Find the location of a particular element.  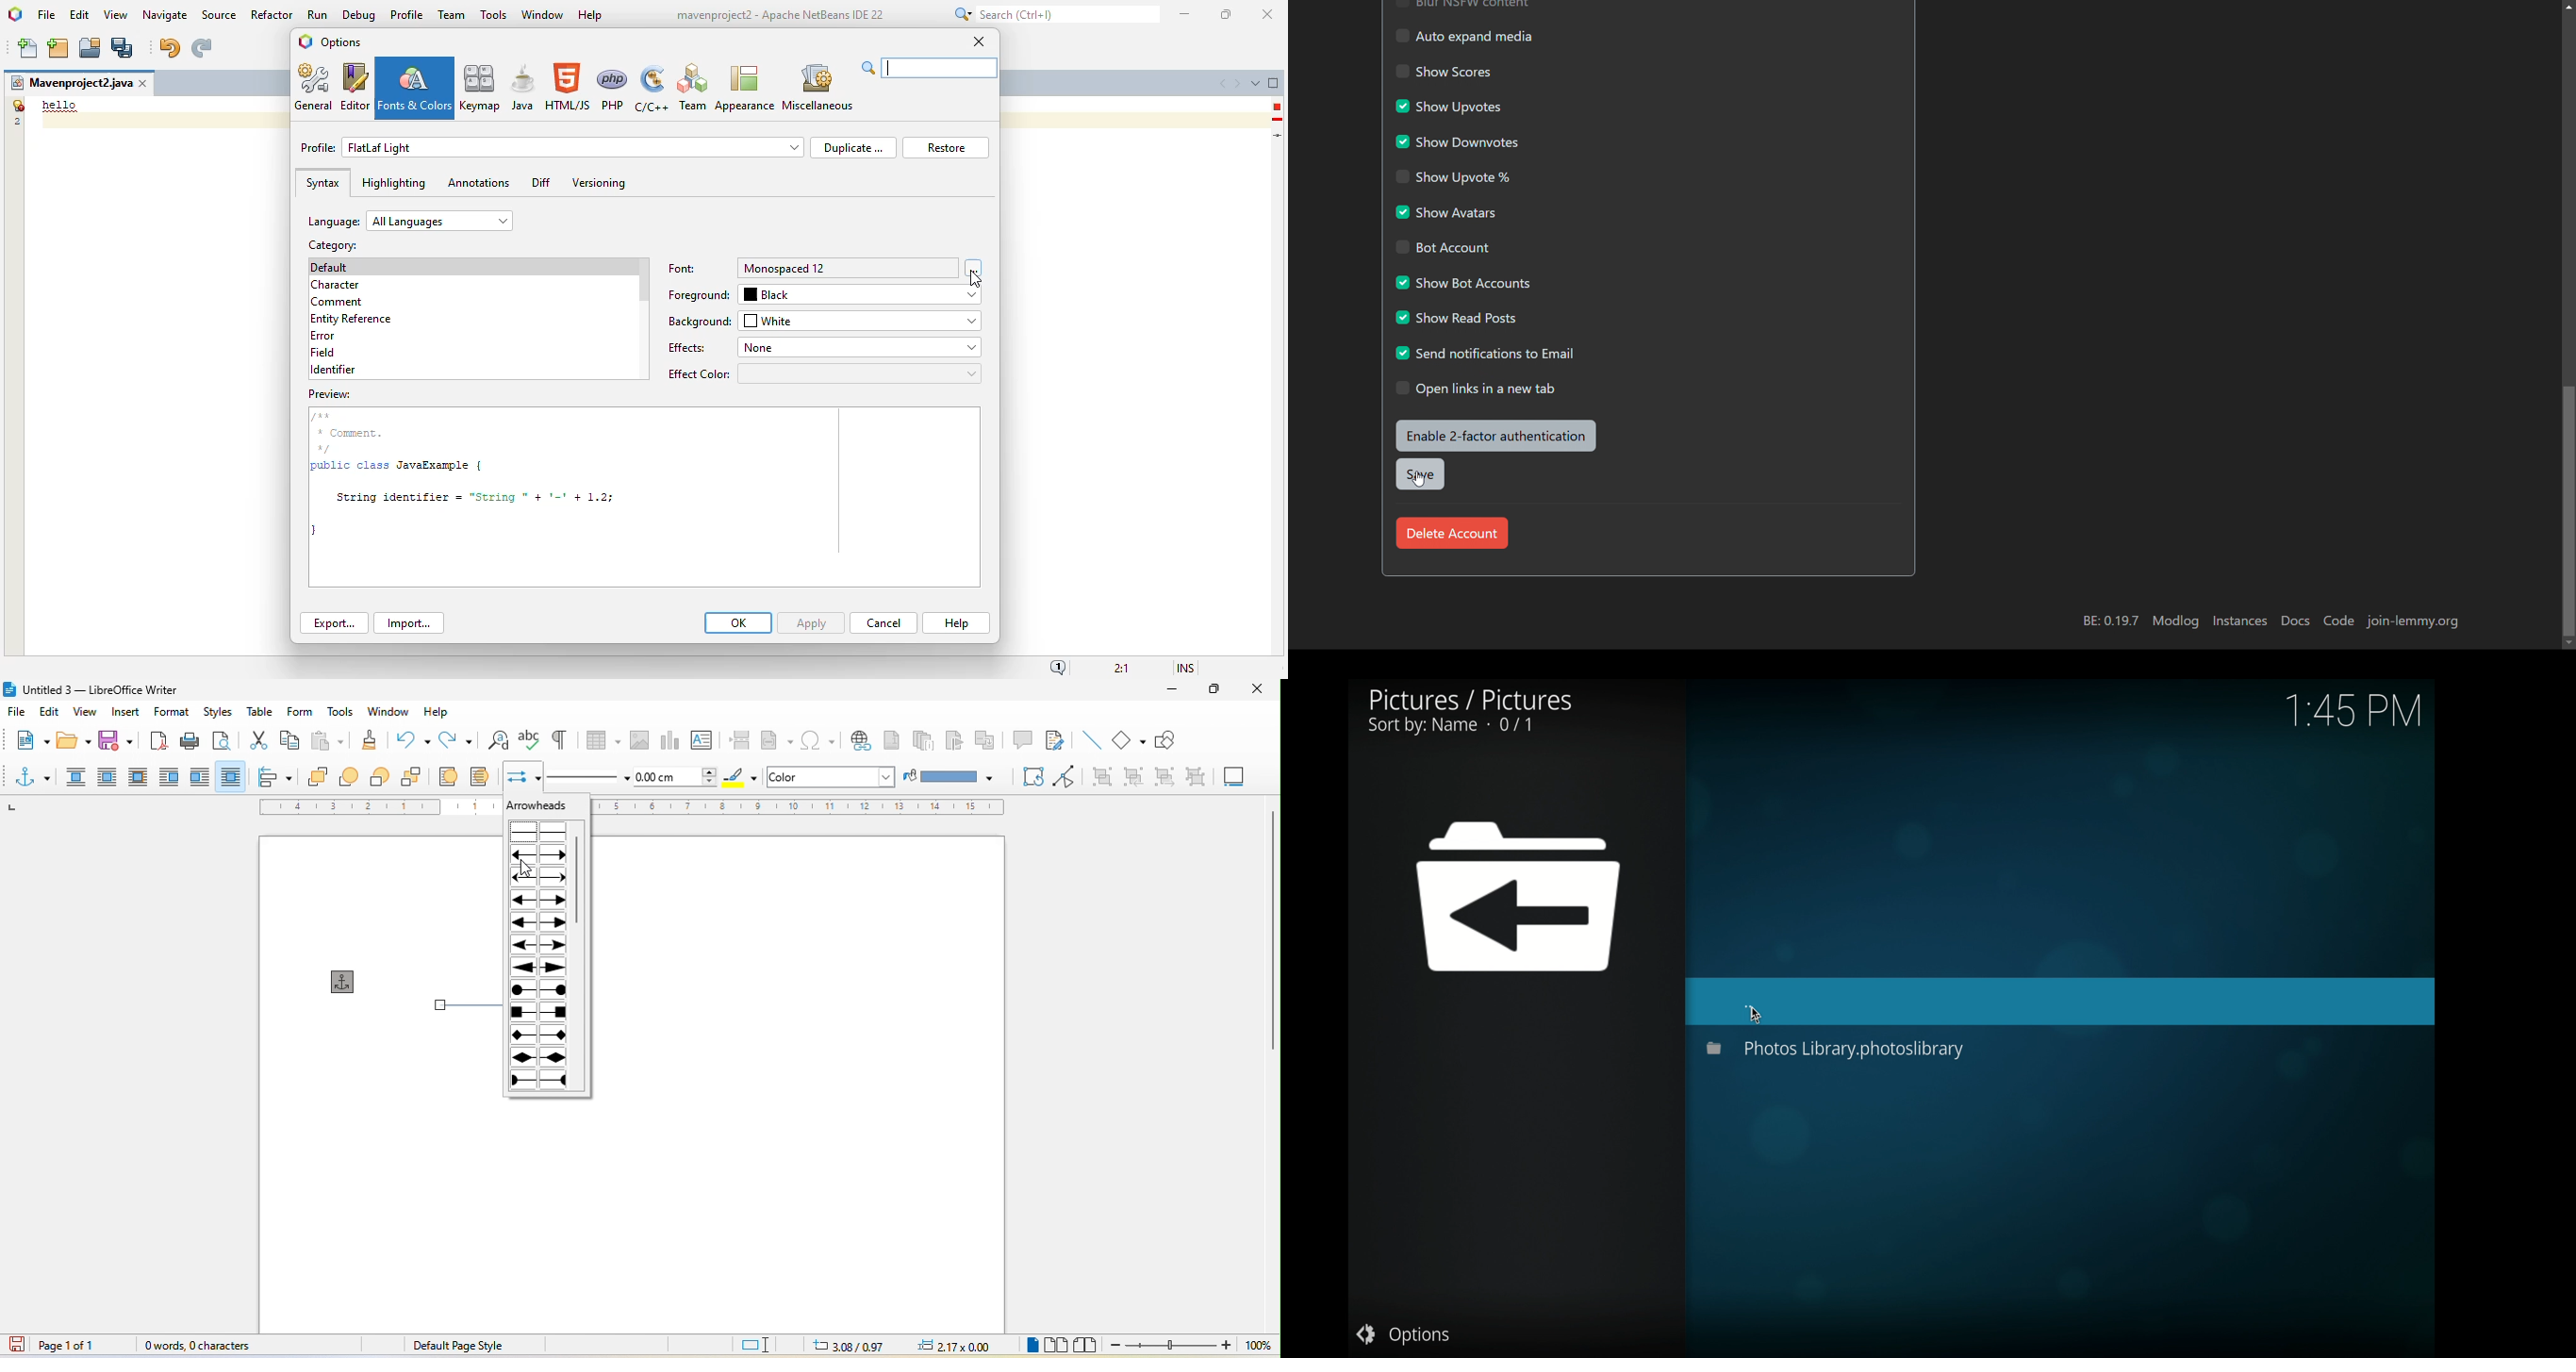

circle is located at coordinates (541, 994).